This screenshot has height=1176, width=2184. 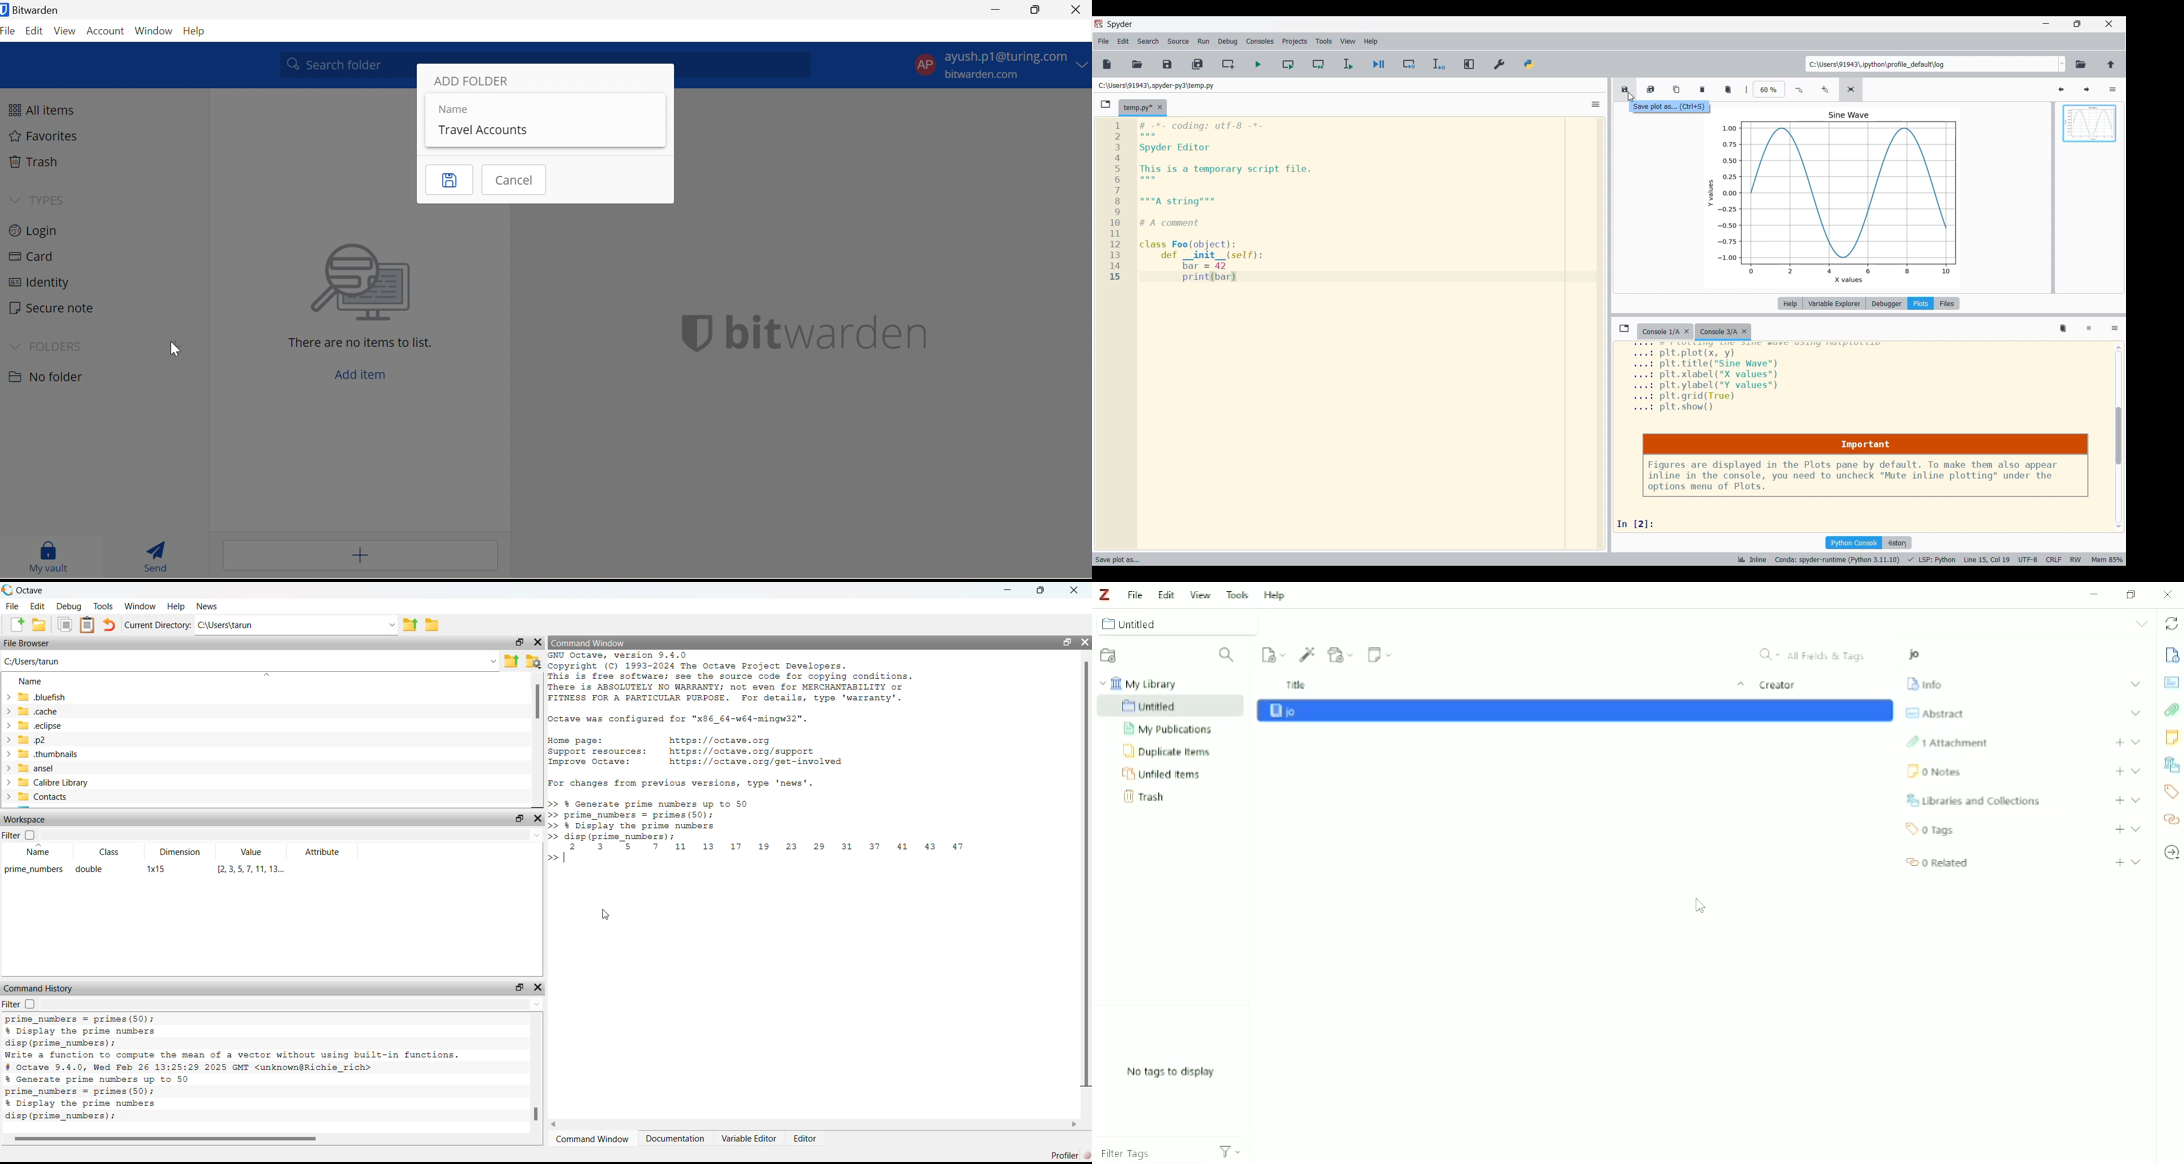 What do you see at coordinates (359, 557) in the screenshot?
I see `Add item` at bounding box center [359, 557].